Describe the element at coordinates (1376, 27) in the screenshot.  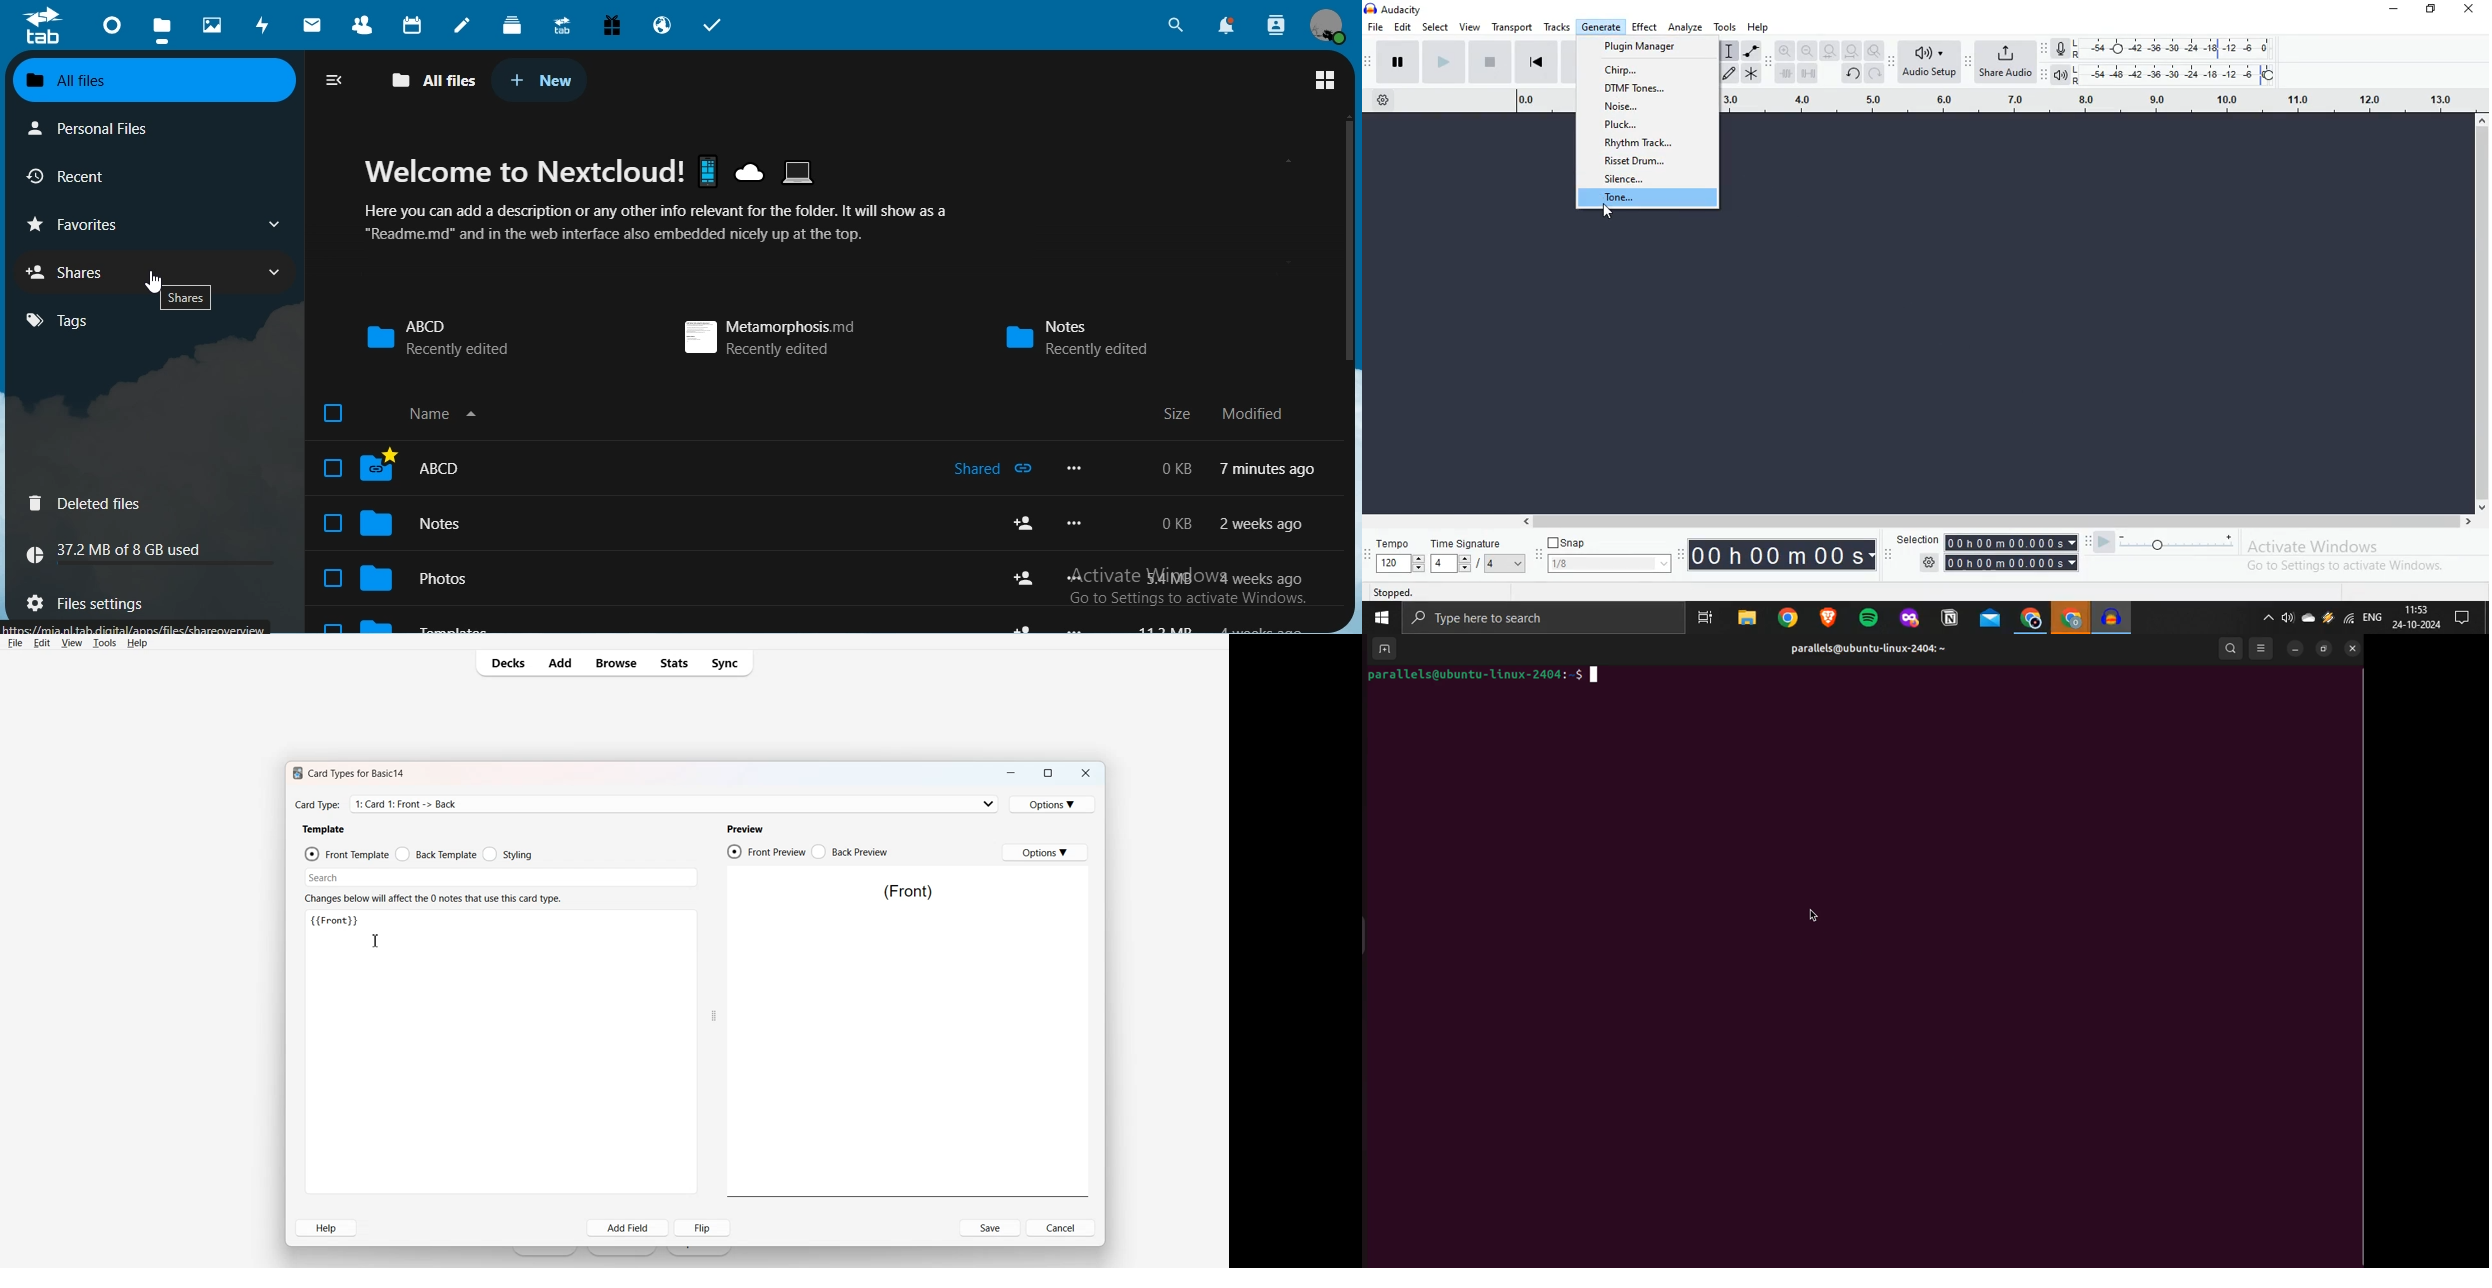
I see `File` at that location.